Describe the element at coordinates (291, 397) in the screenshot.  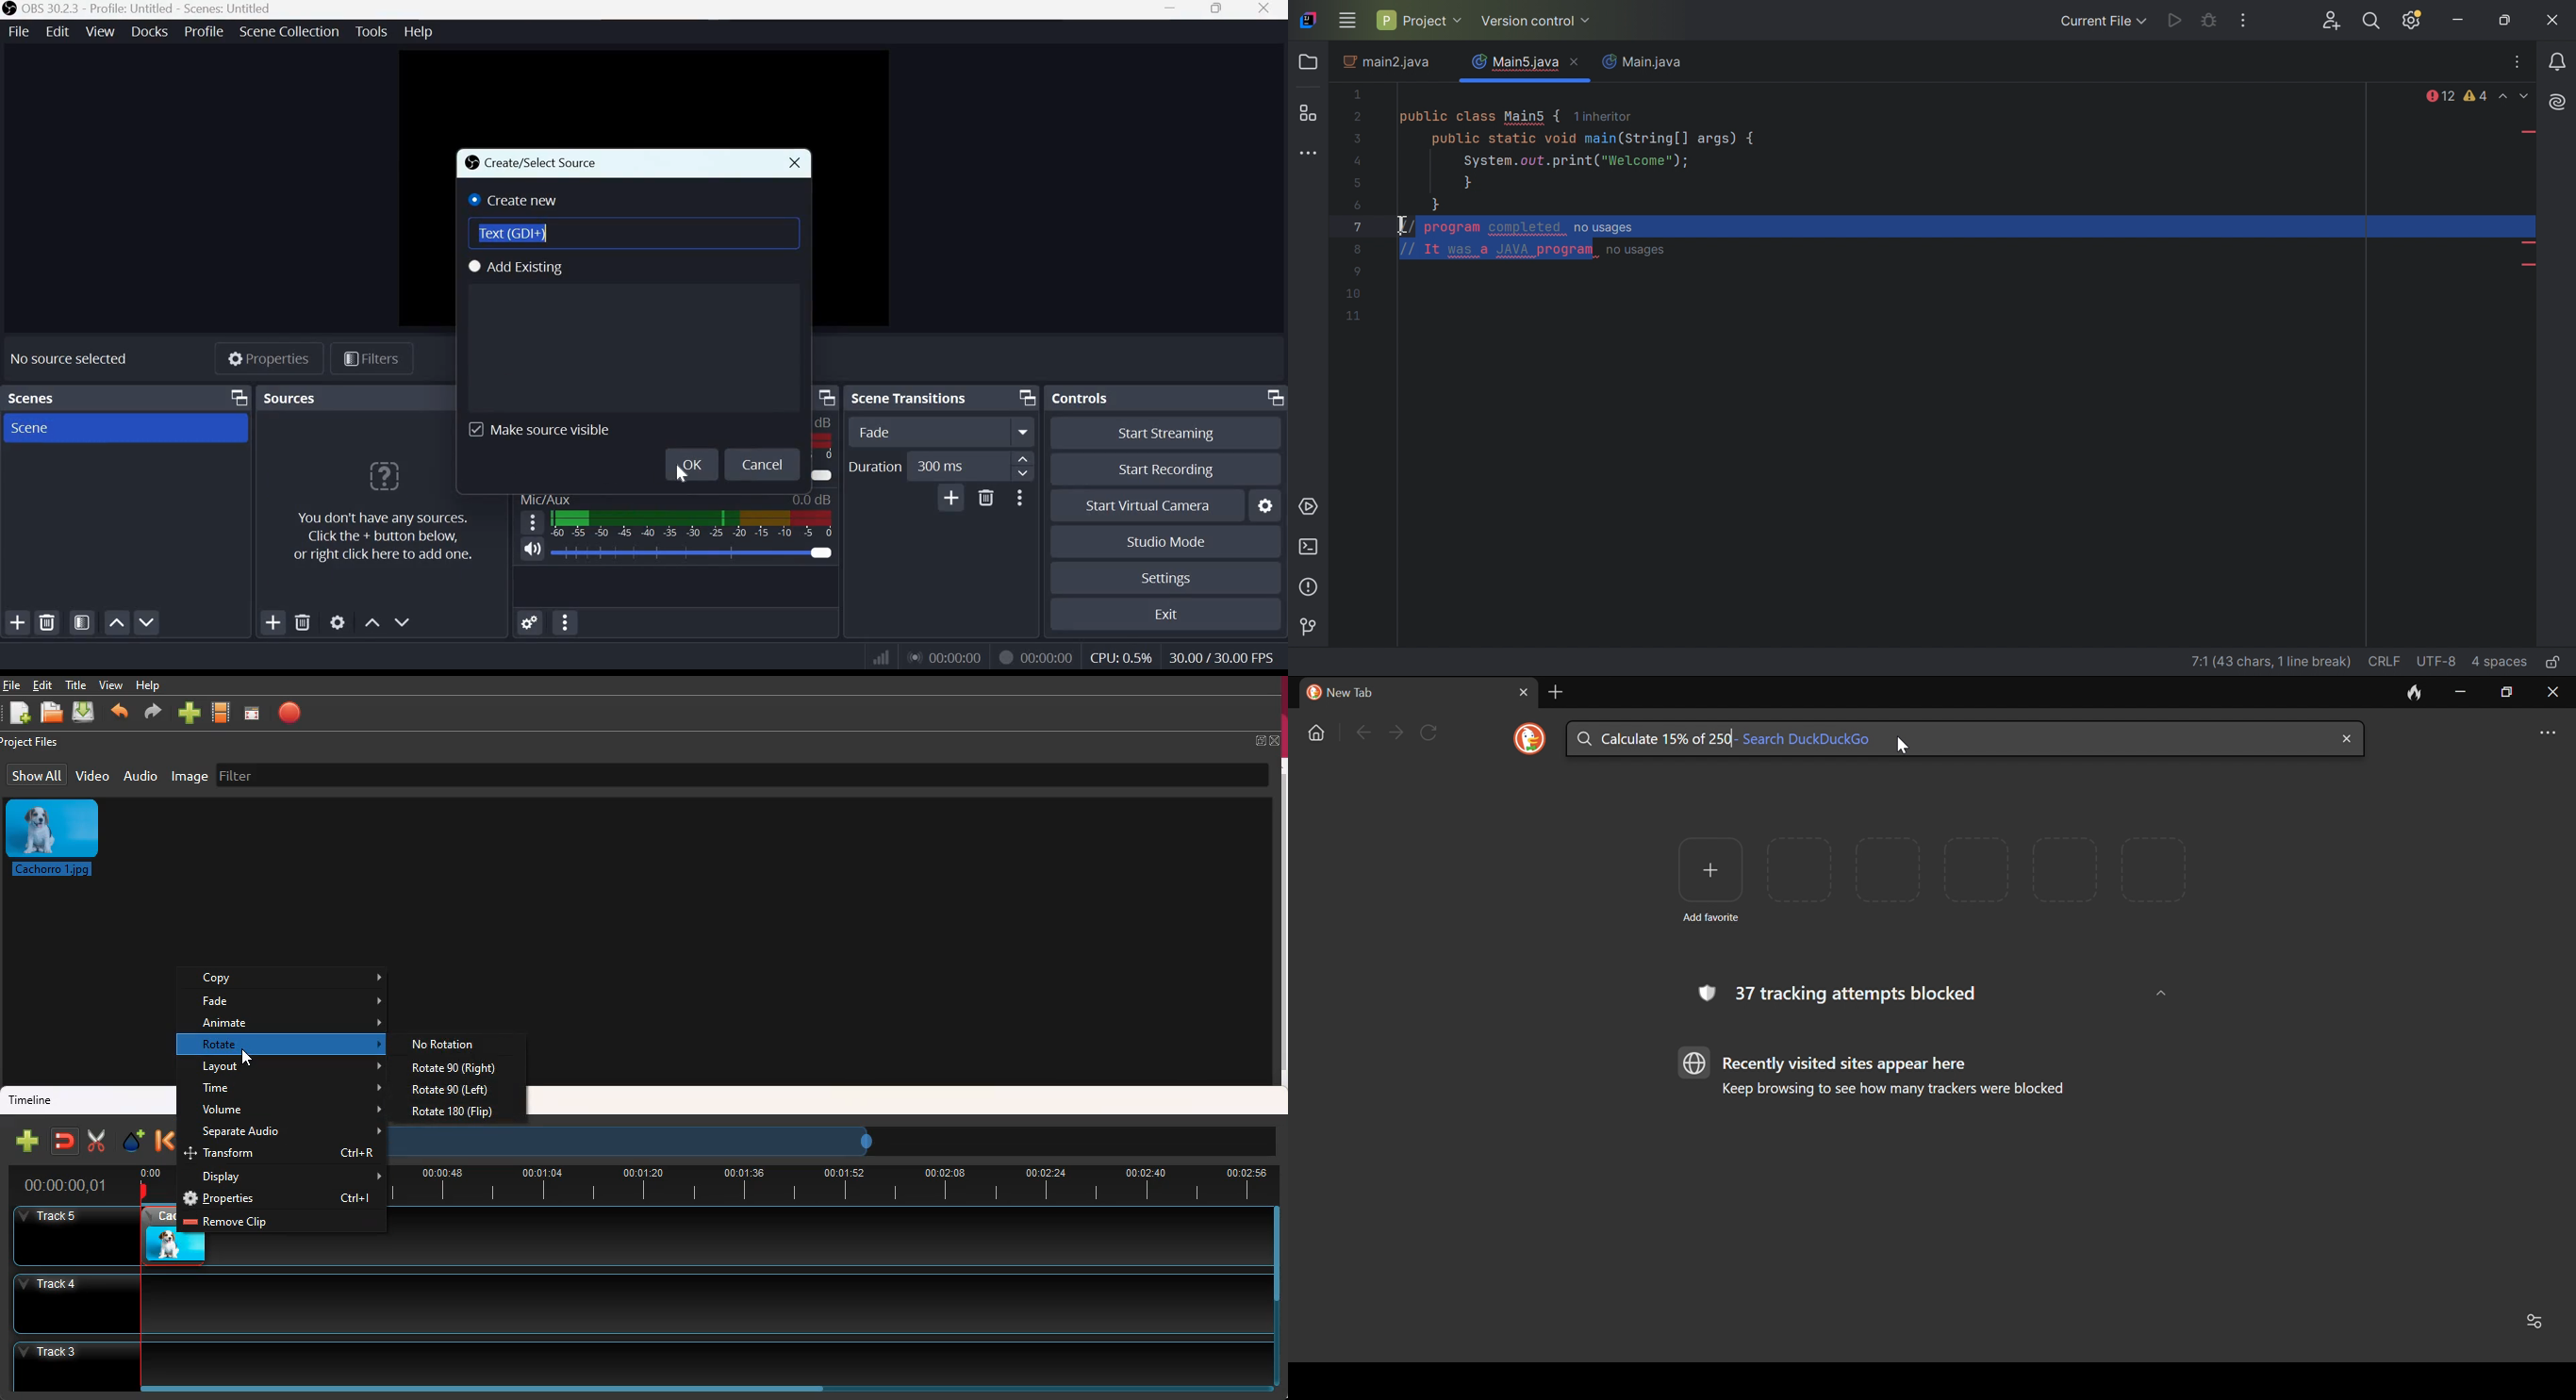
I see `Sources` at that location.